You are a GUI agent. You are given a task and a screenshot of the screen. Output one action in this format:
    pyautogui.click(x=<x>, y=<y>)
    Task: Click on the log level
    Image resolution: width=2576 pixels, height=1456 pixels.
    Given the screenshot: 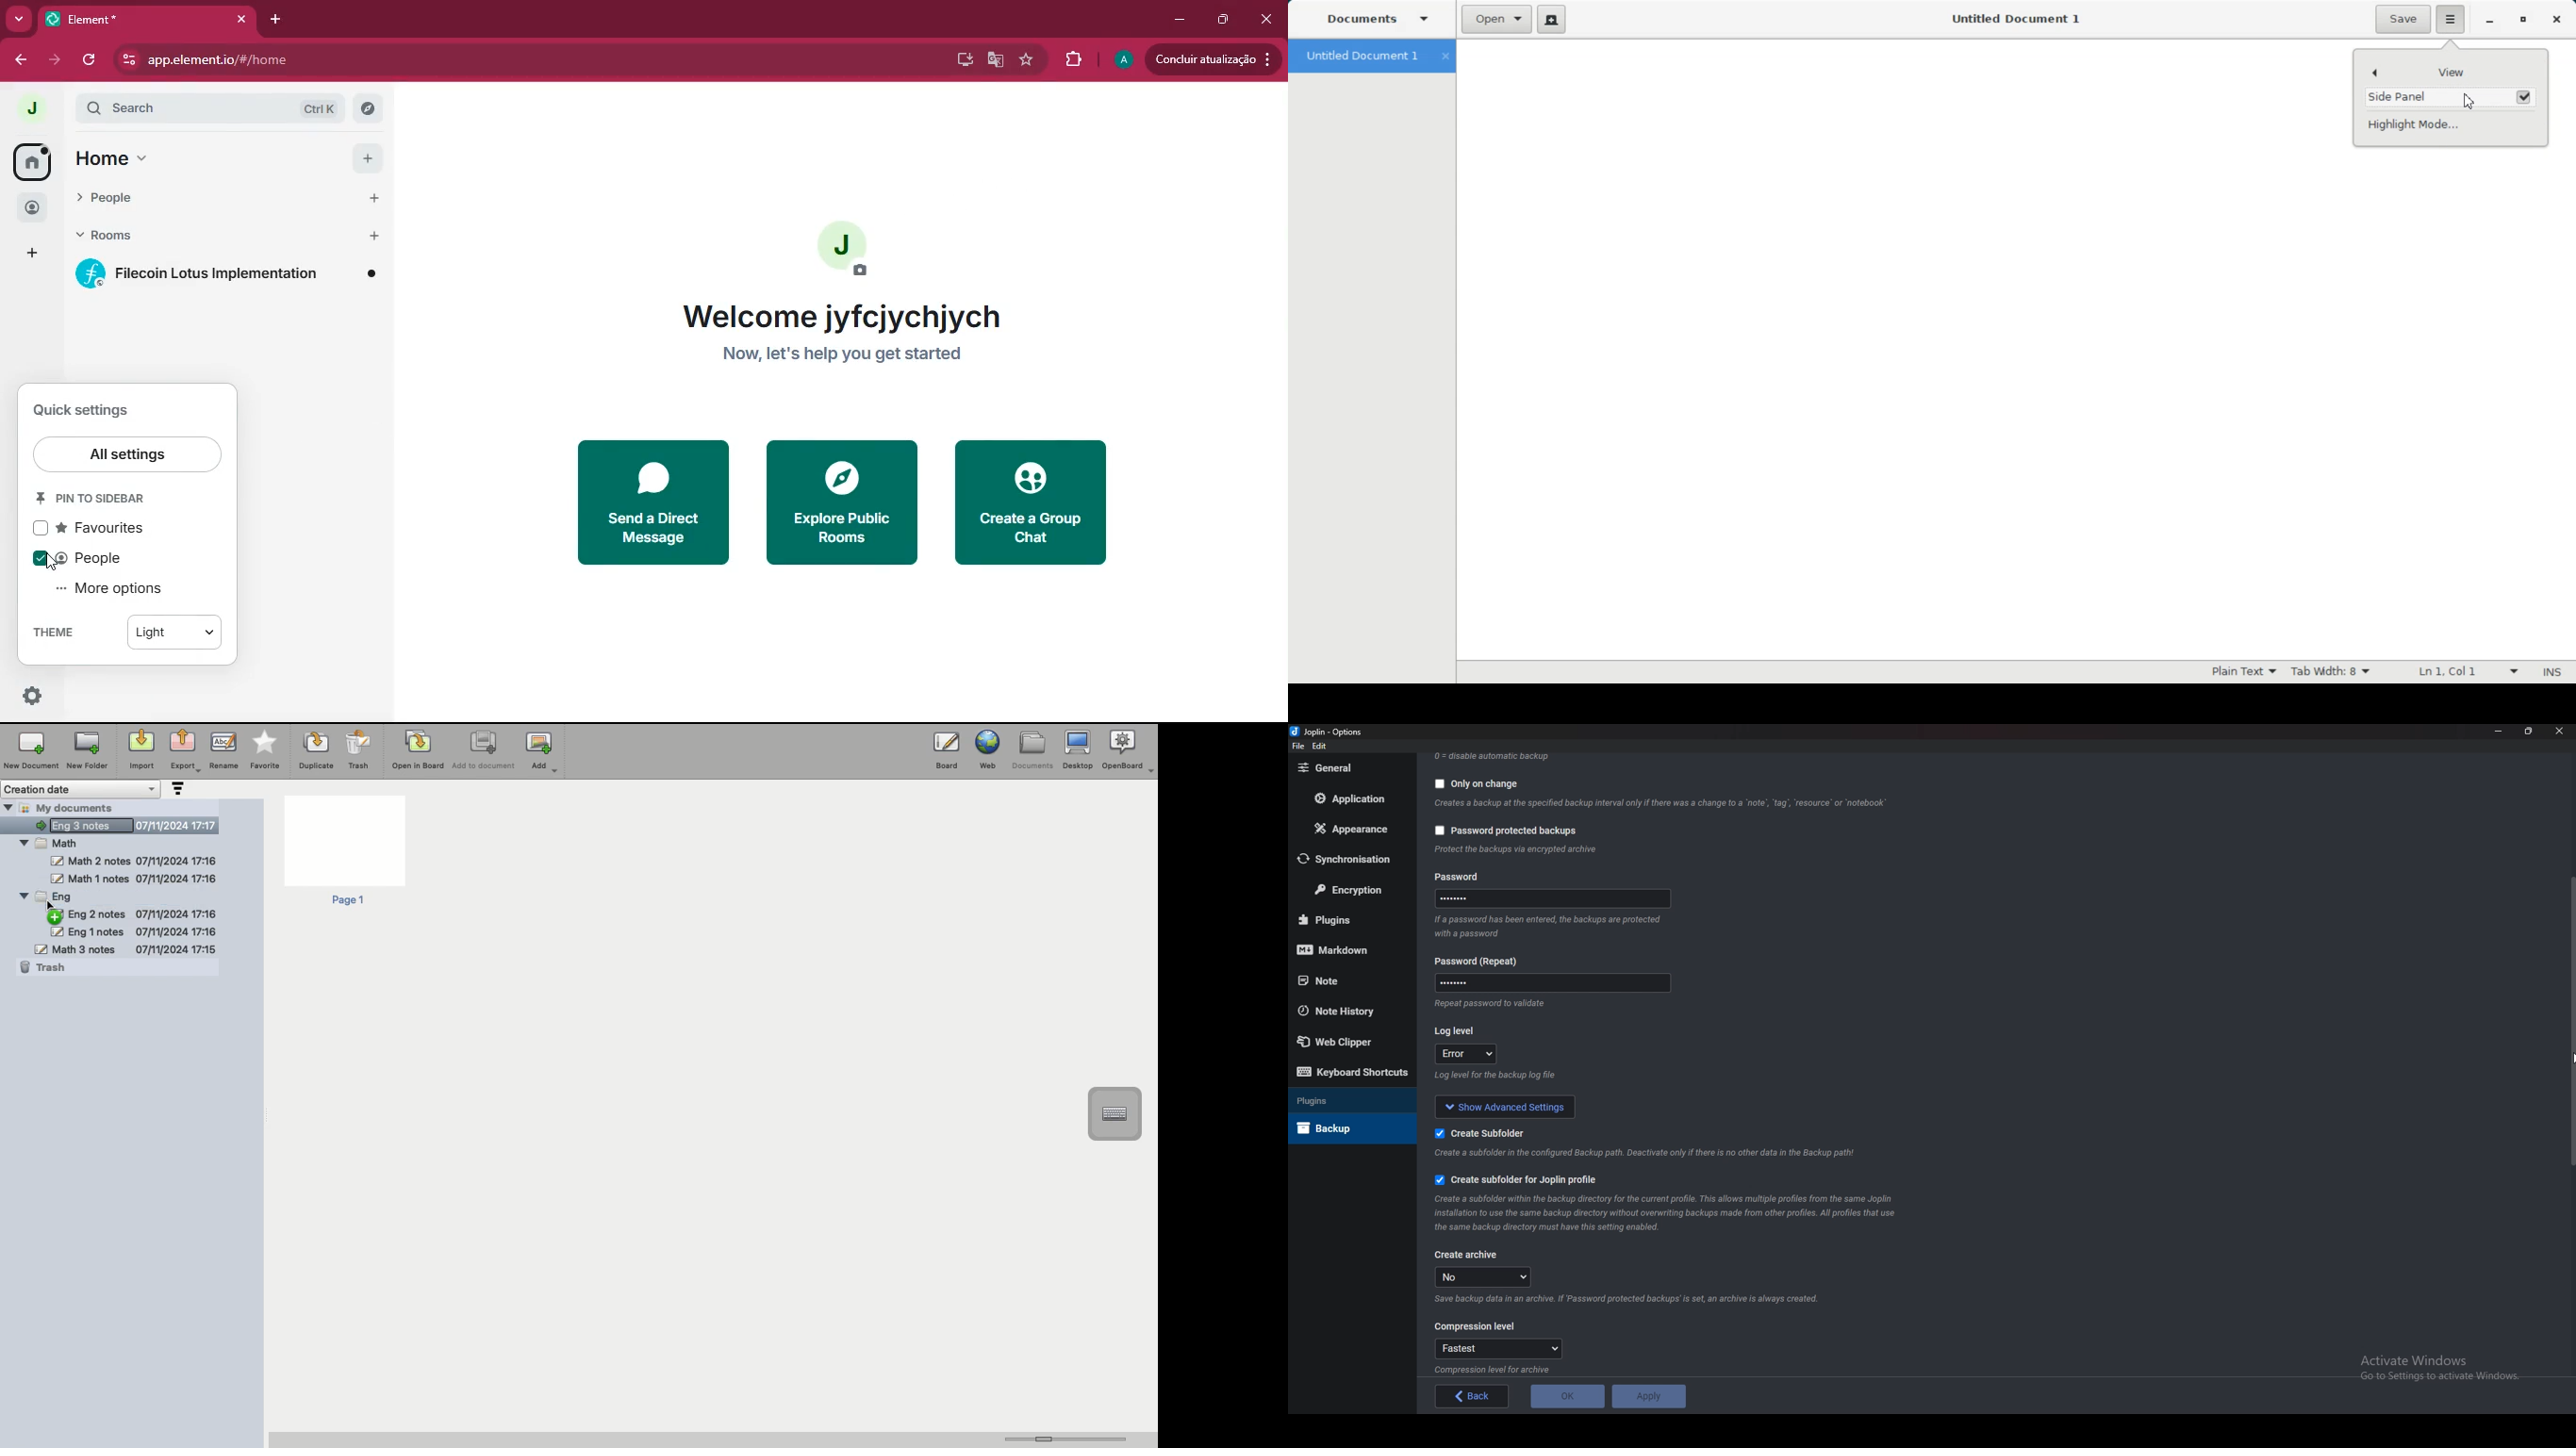 What is the action you would take?
    pyautogui.click(x=1466, y=1053)
    